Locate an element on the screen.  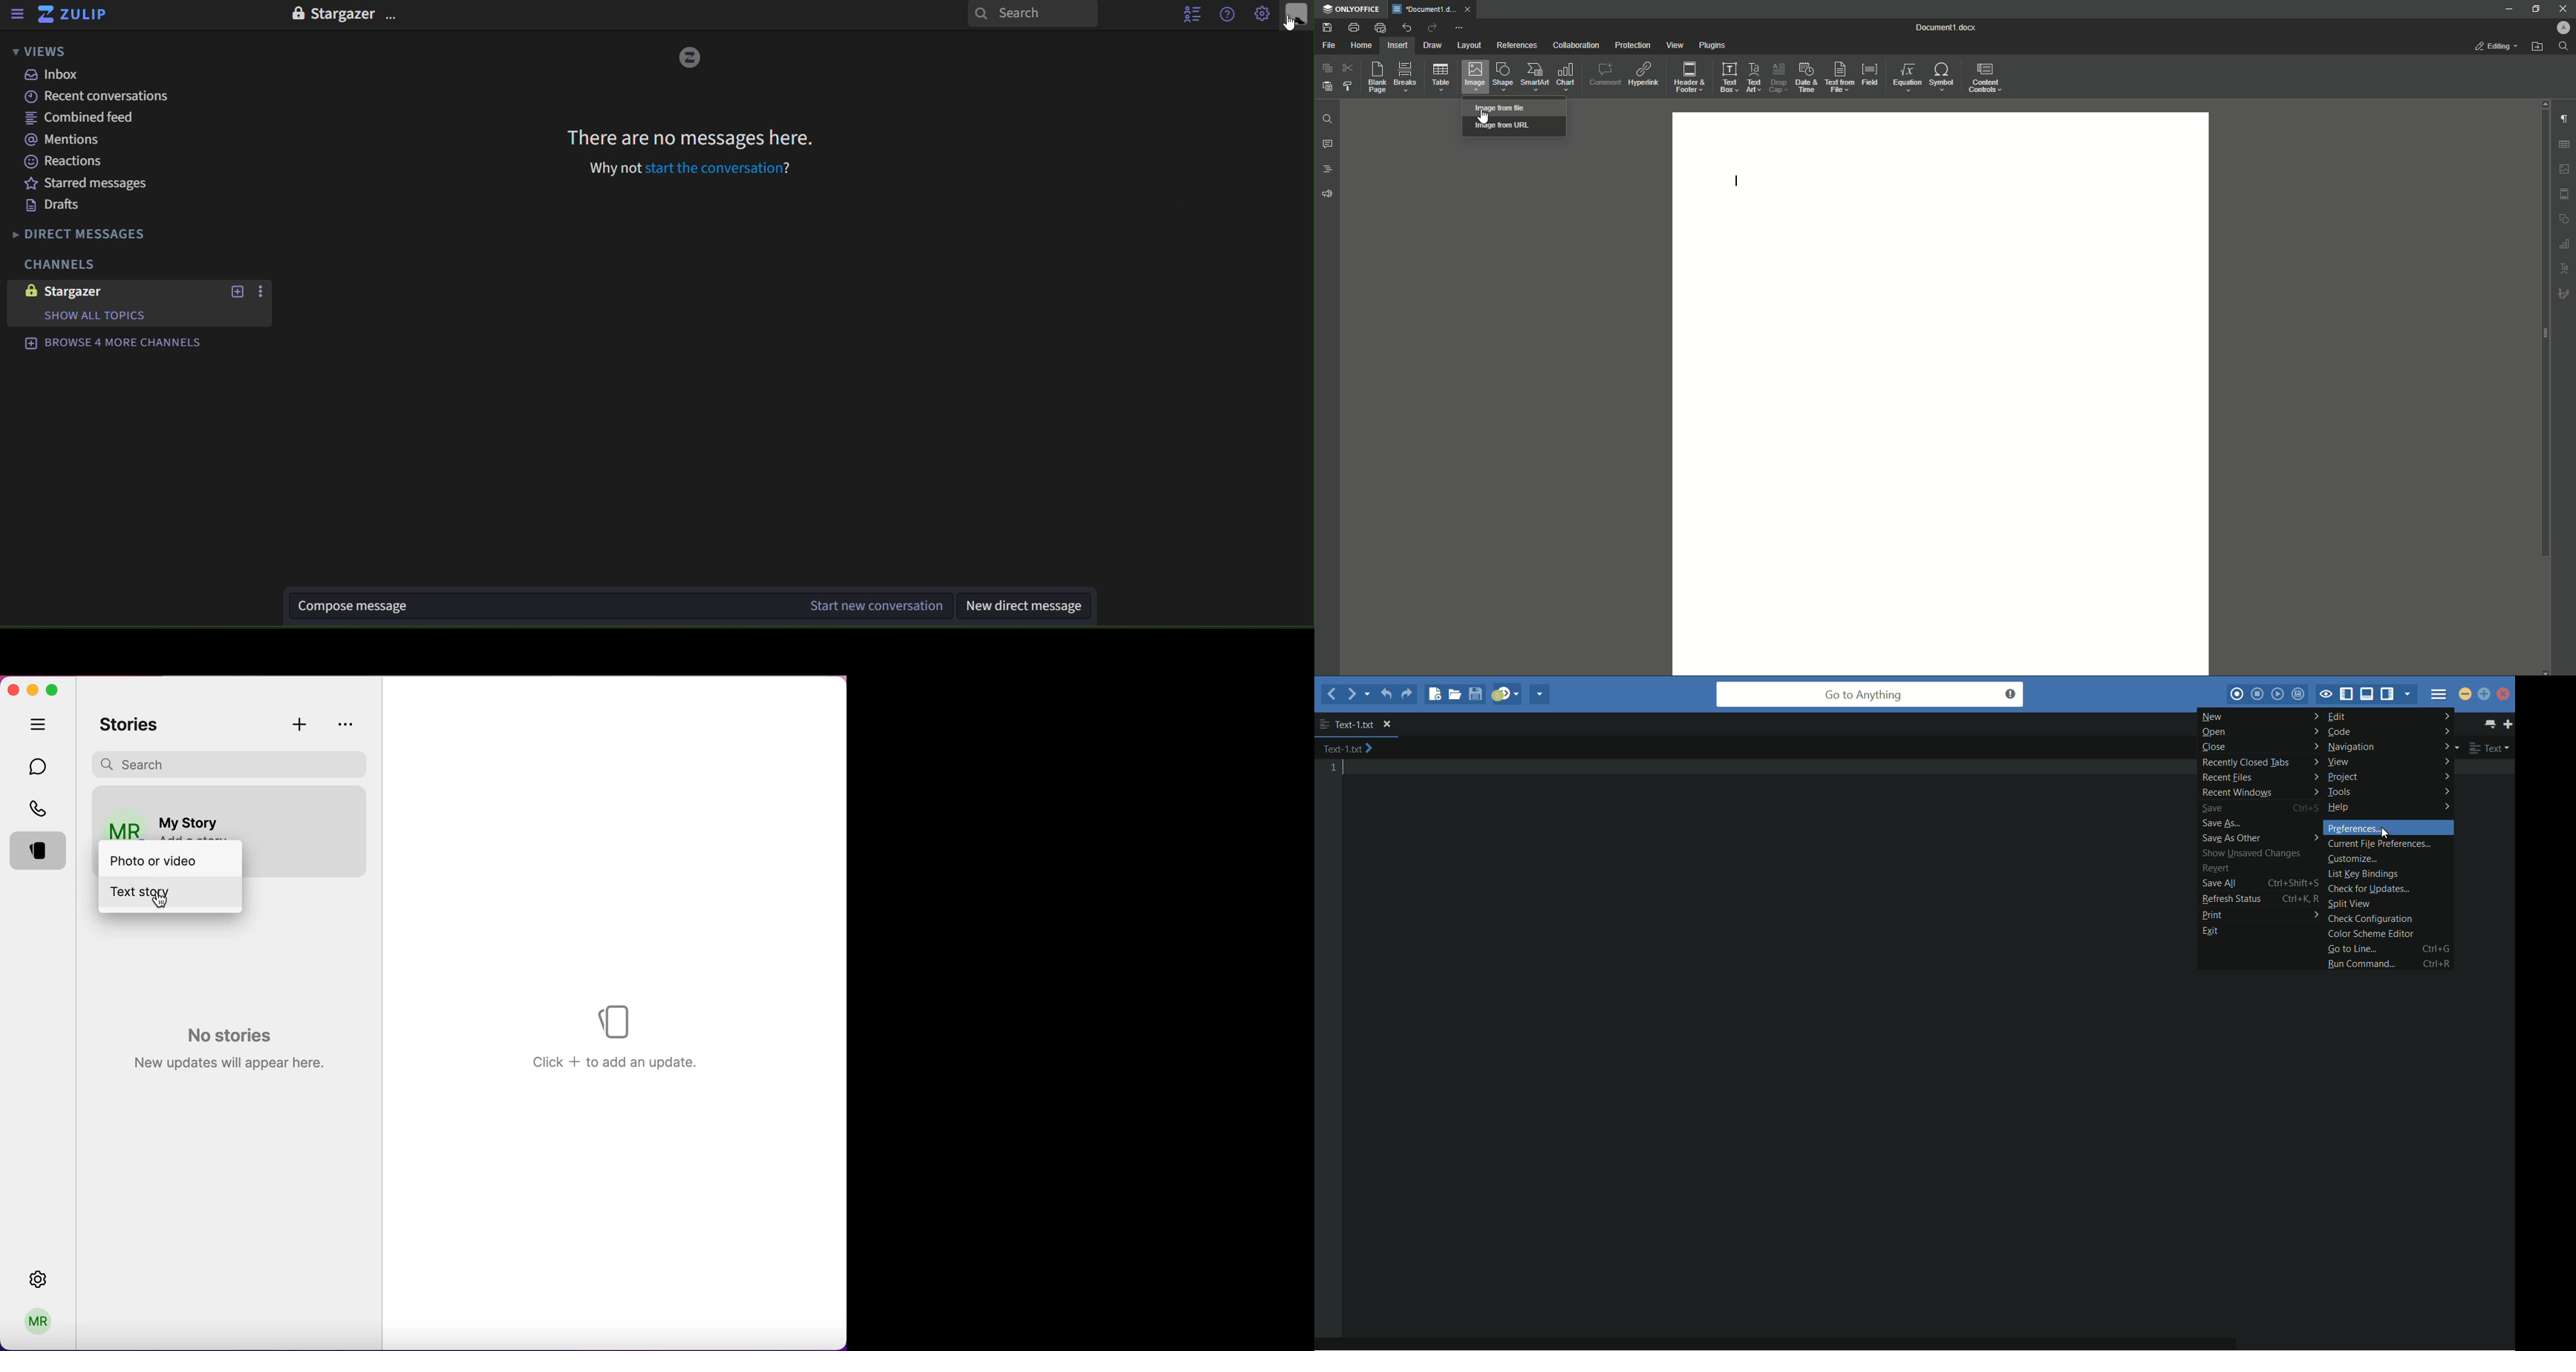
recent windows is located at coordinates (2259, 794).